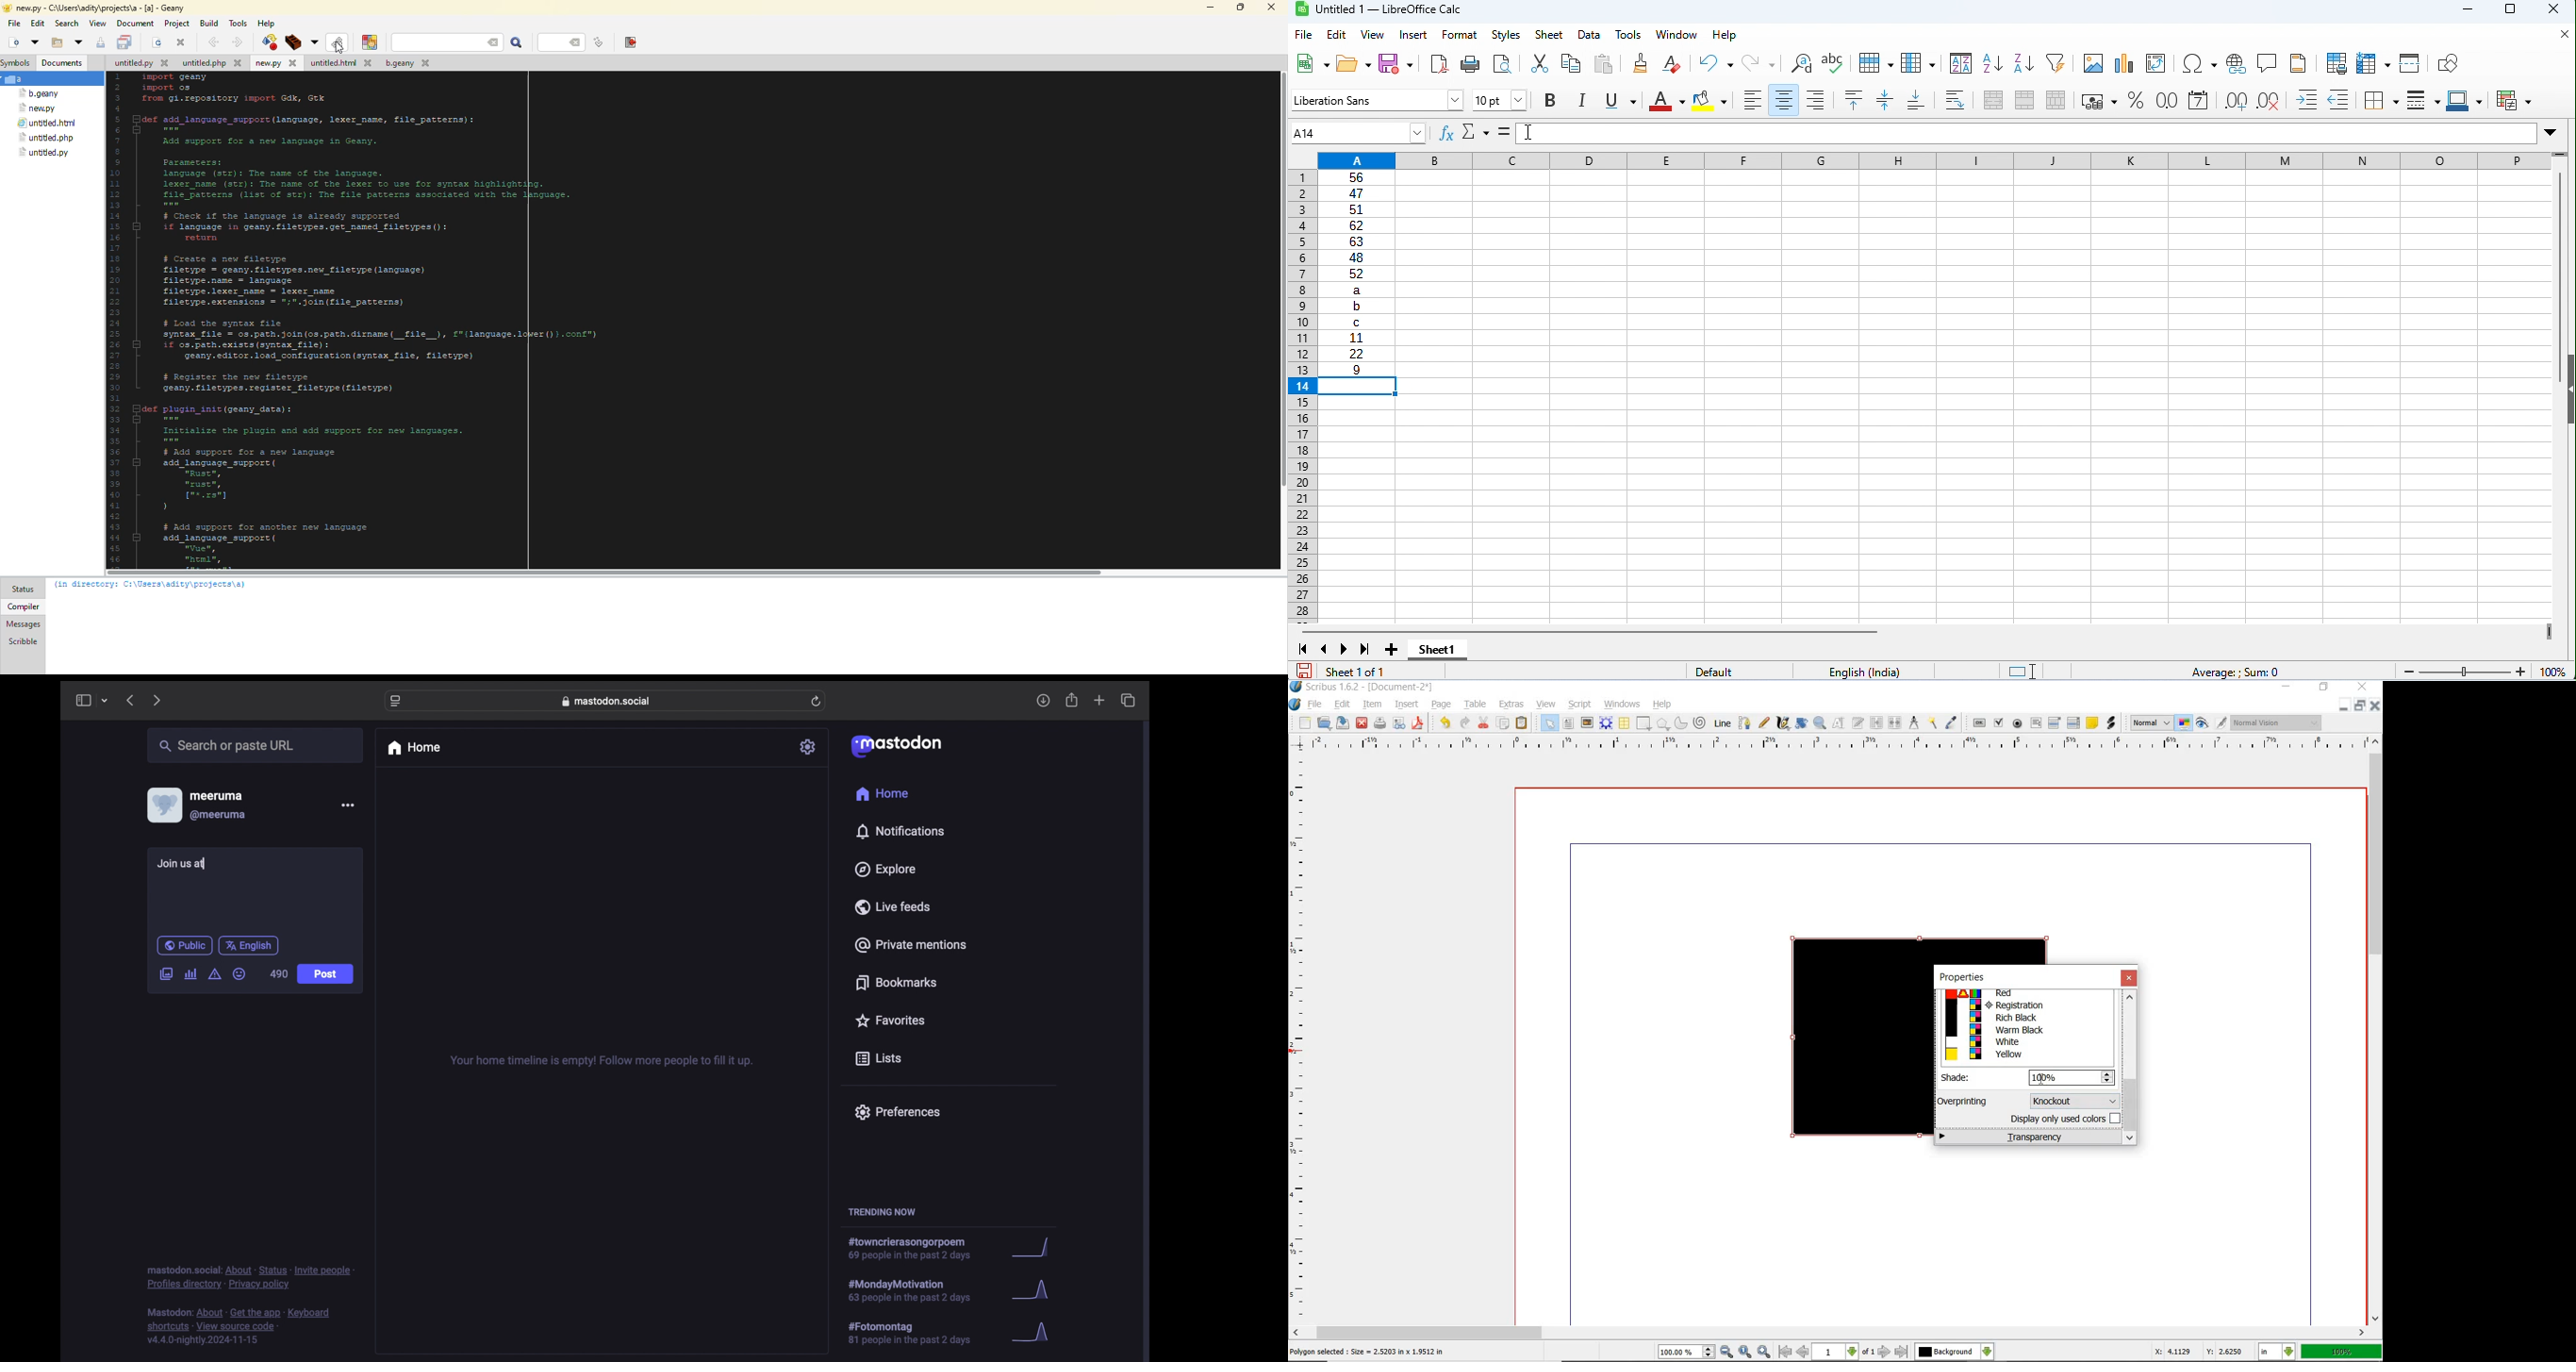 The image size is (2576, 1372). I want to click on 48, so click(1356, 257).